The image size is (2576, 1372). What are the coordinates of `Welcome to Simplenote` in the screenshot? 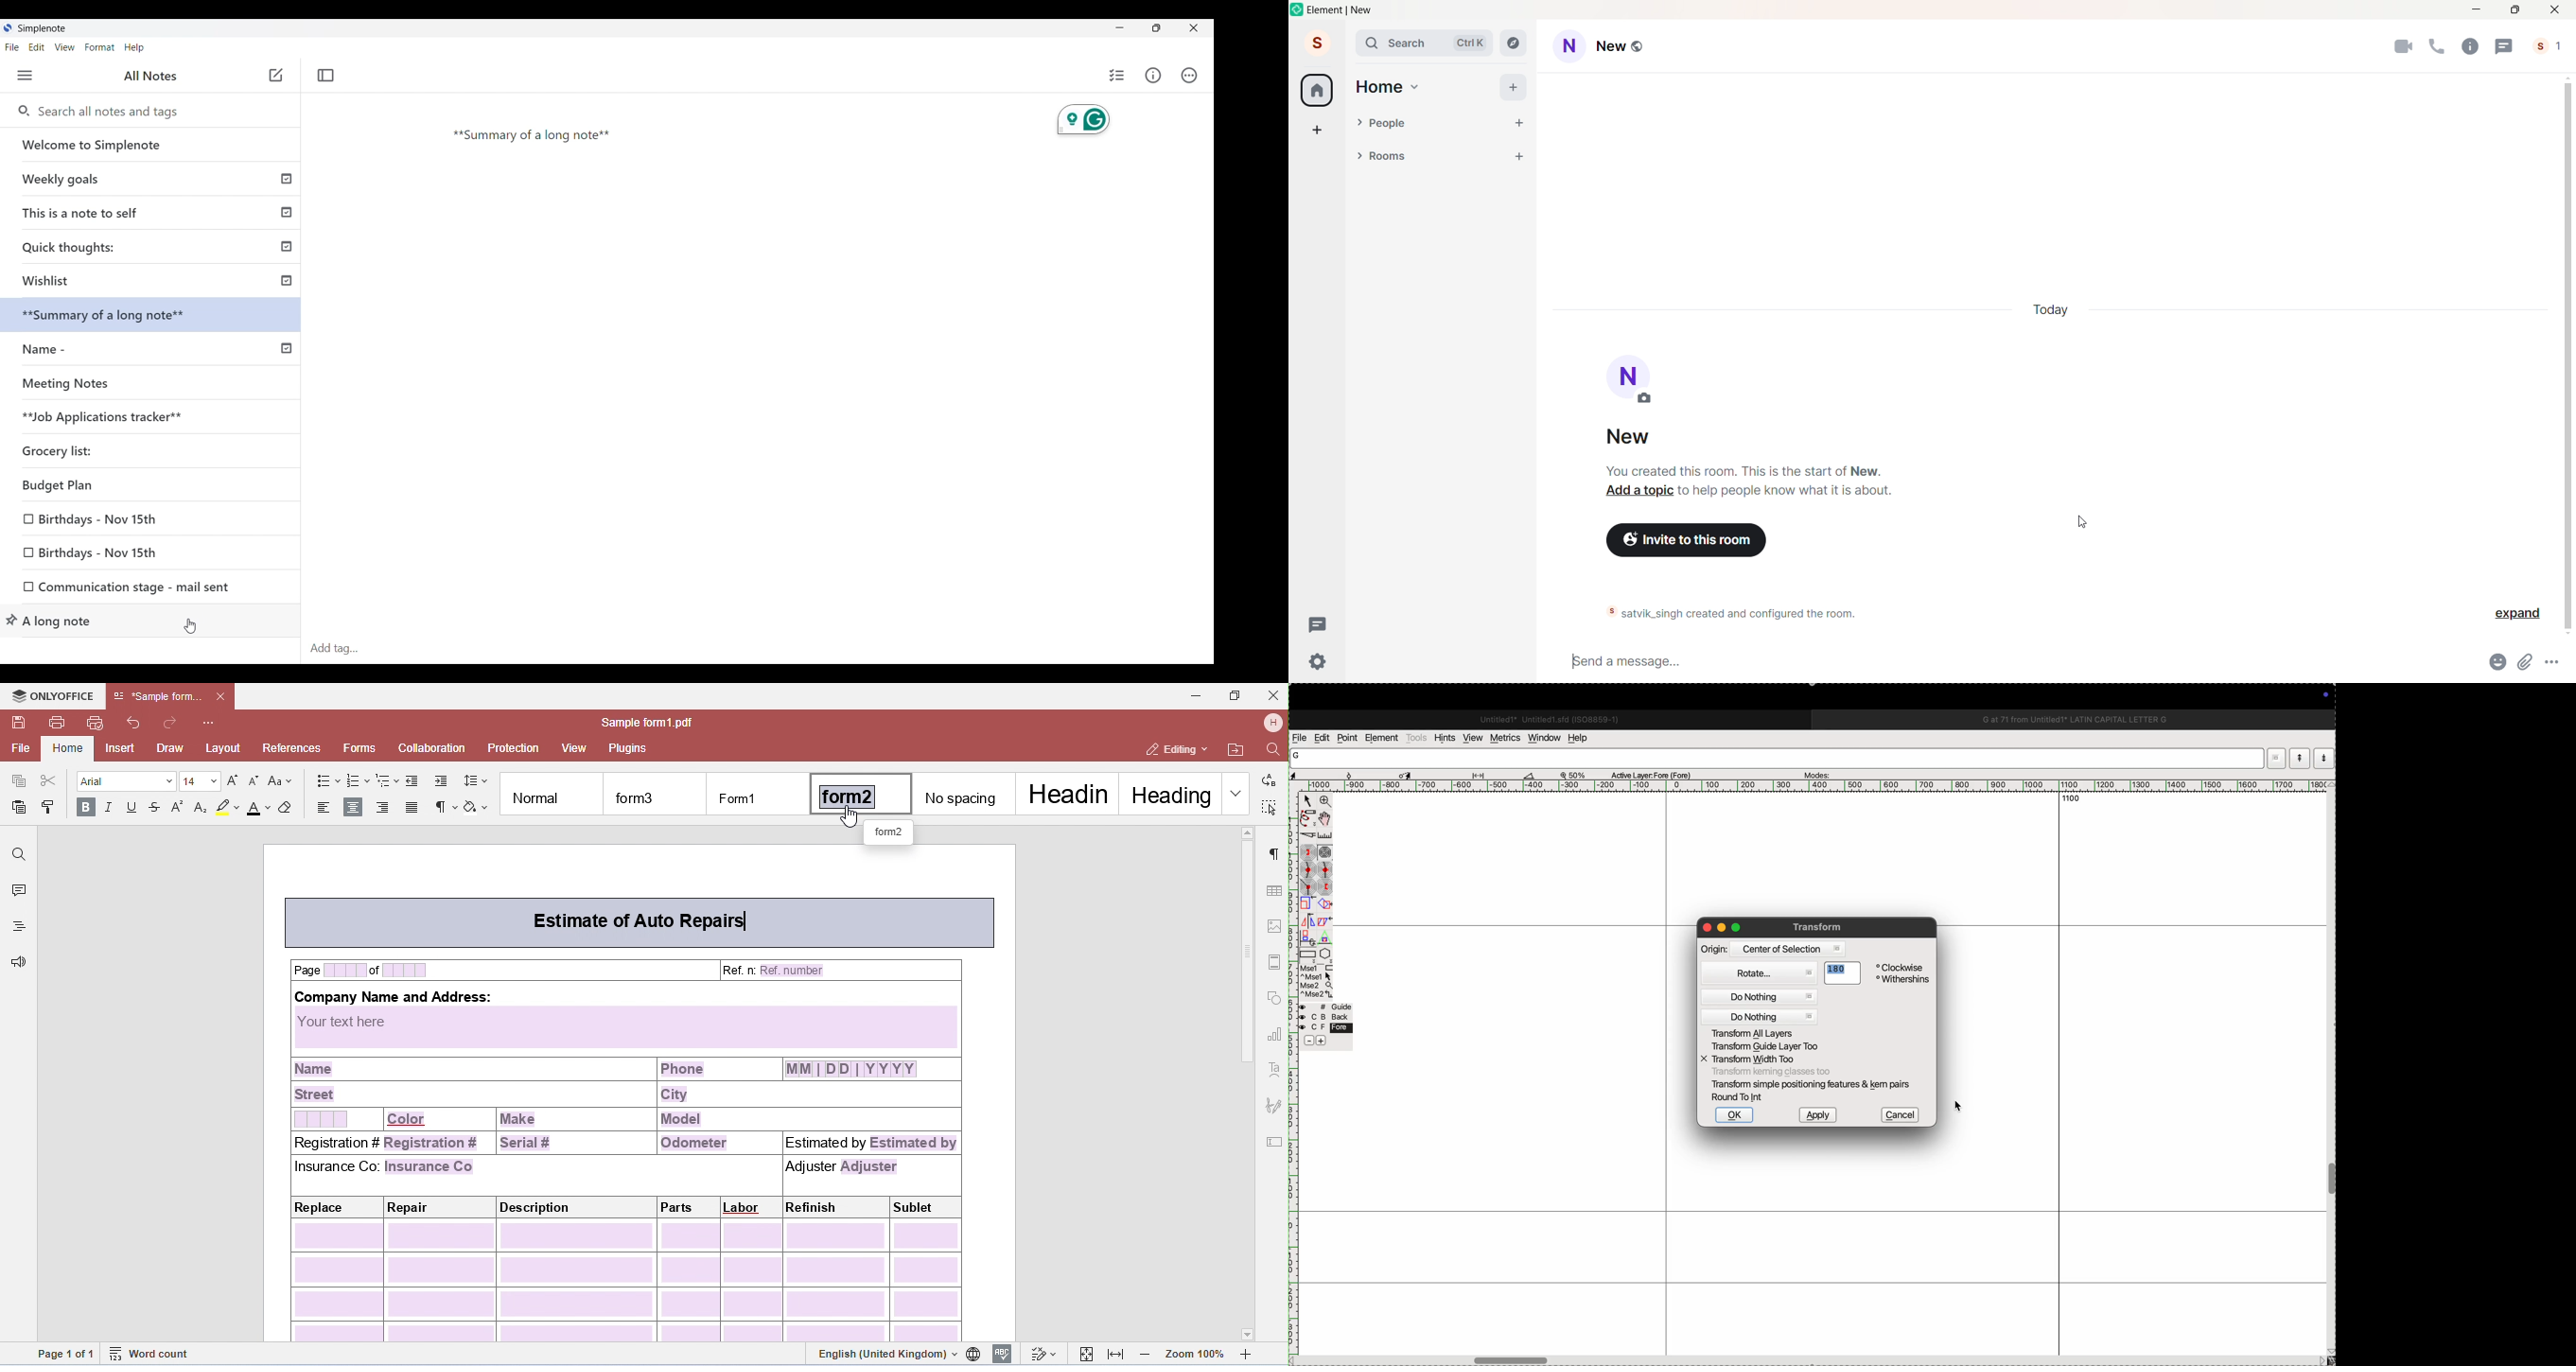 It's located at (152, 145).